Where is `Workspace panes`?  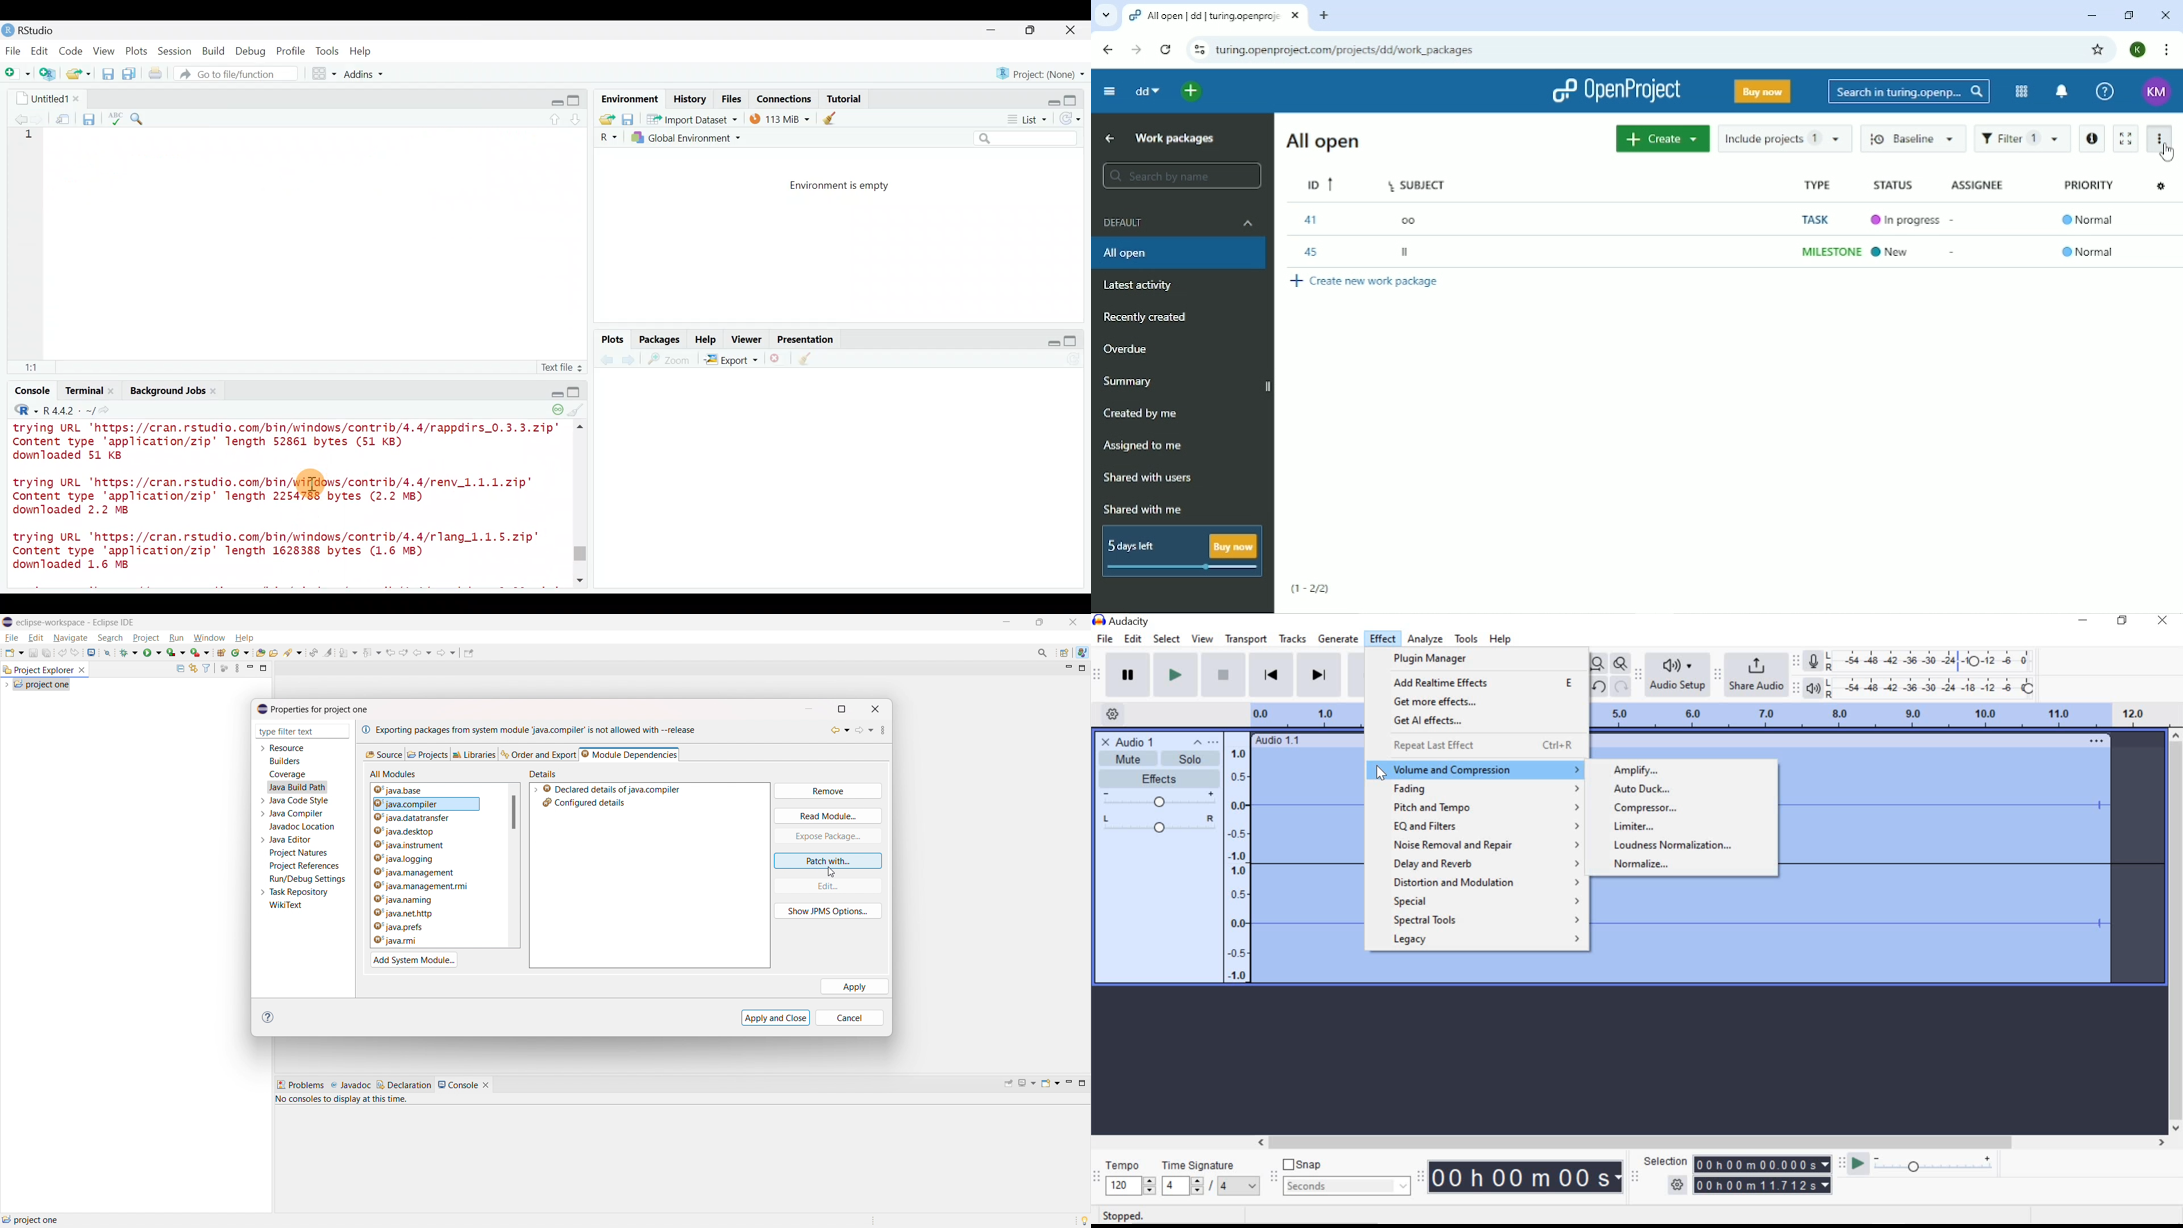
Workspace panes is located at coordinates (325, 74).